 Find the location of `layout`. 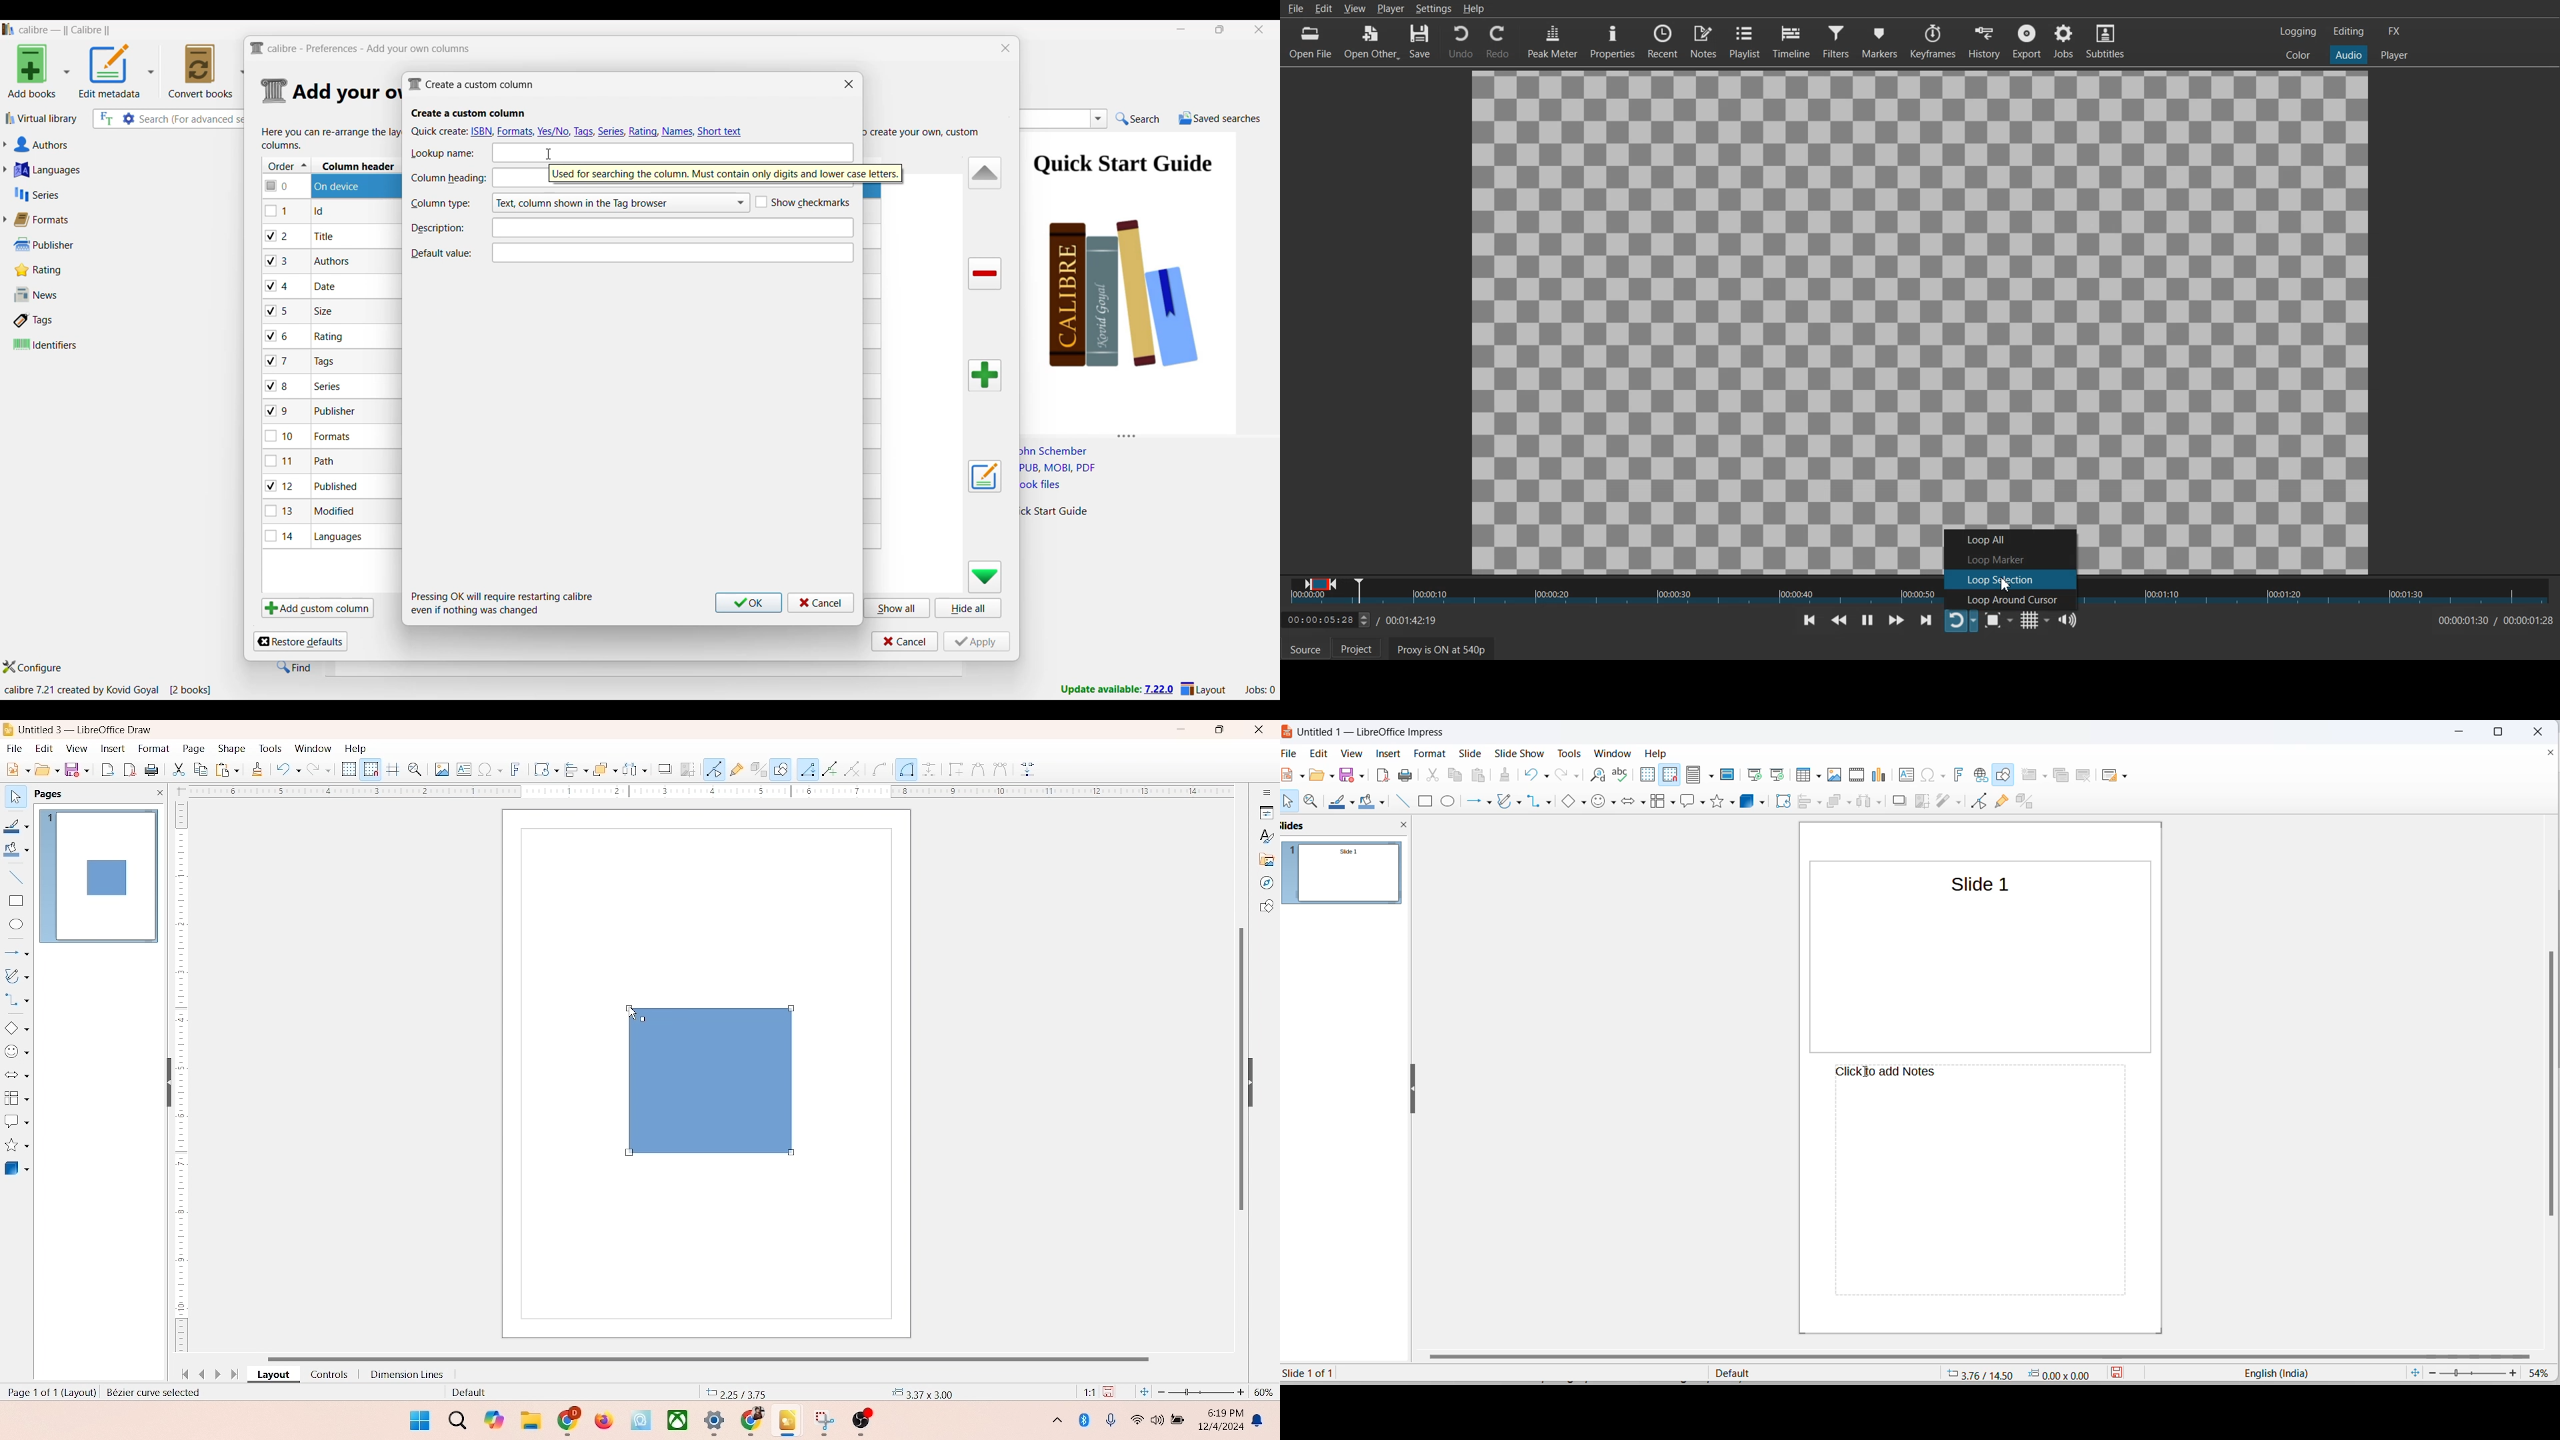

layout is located at coordinates (272, 1375).